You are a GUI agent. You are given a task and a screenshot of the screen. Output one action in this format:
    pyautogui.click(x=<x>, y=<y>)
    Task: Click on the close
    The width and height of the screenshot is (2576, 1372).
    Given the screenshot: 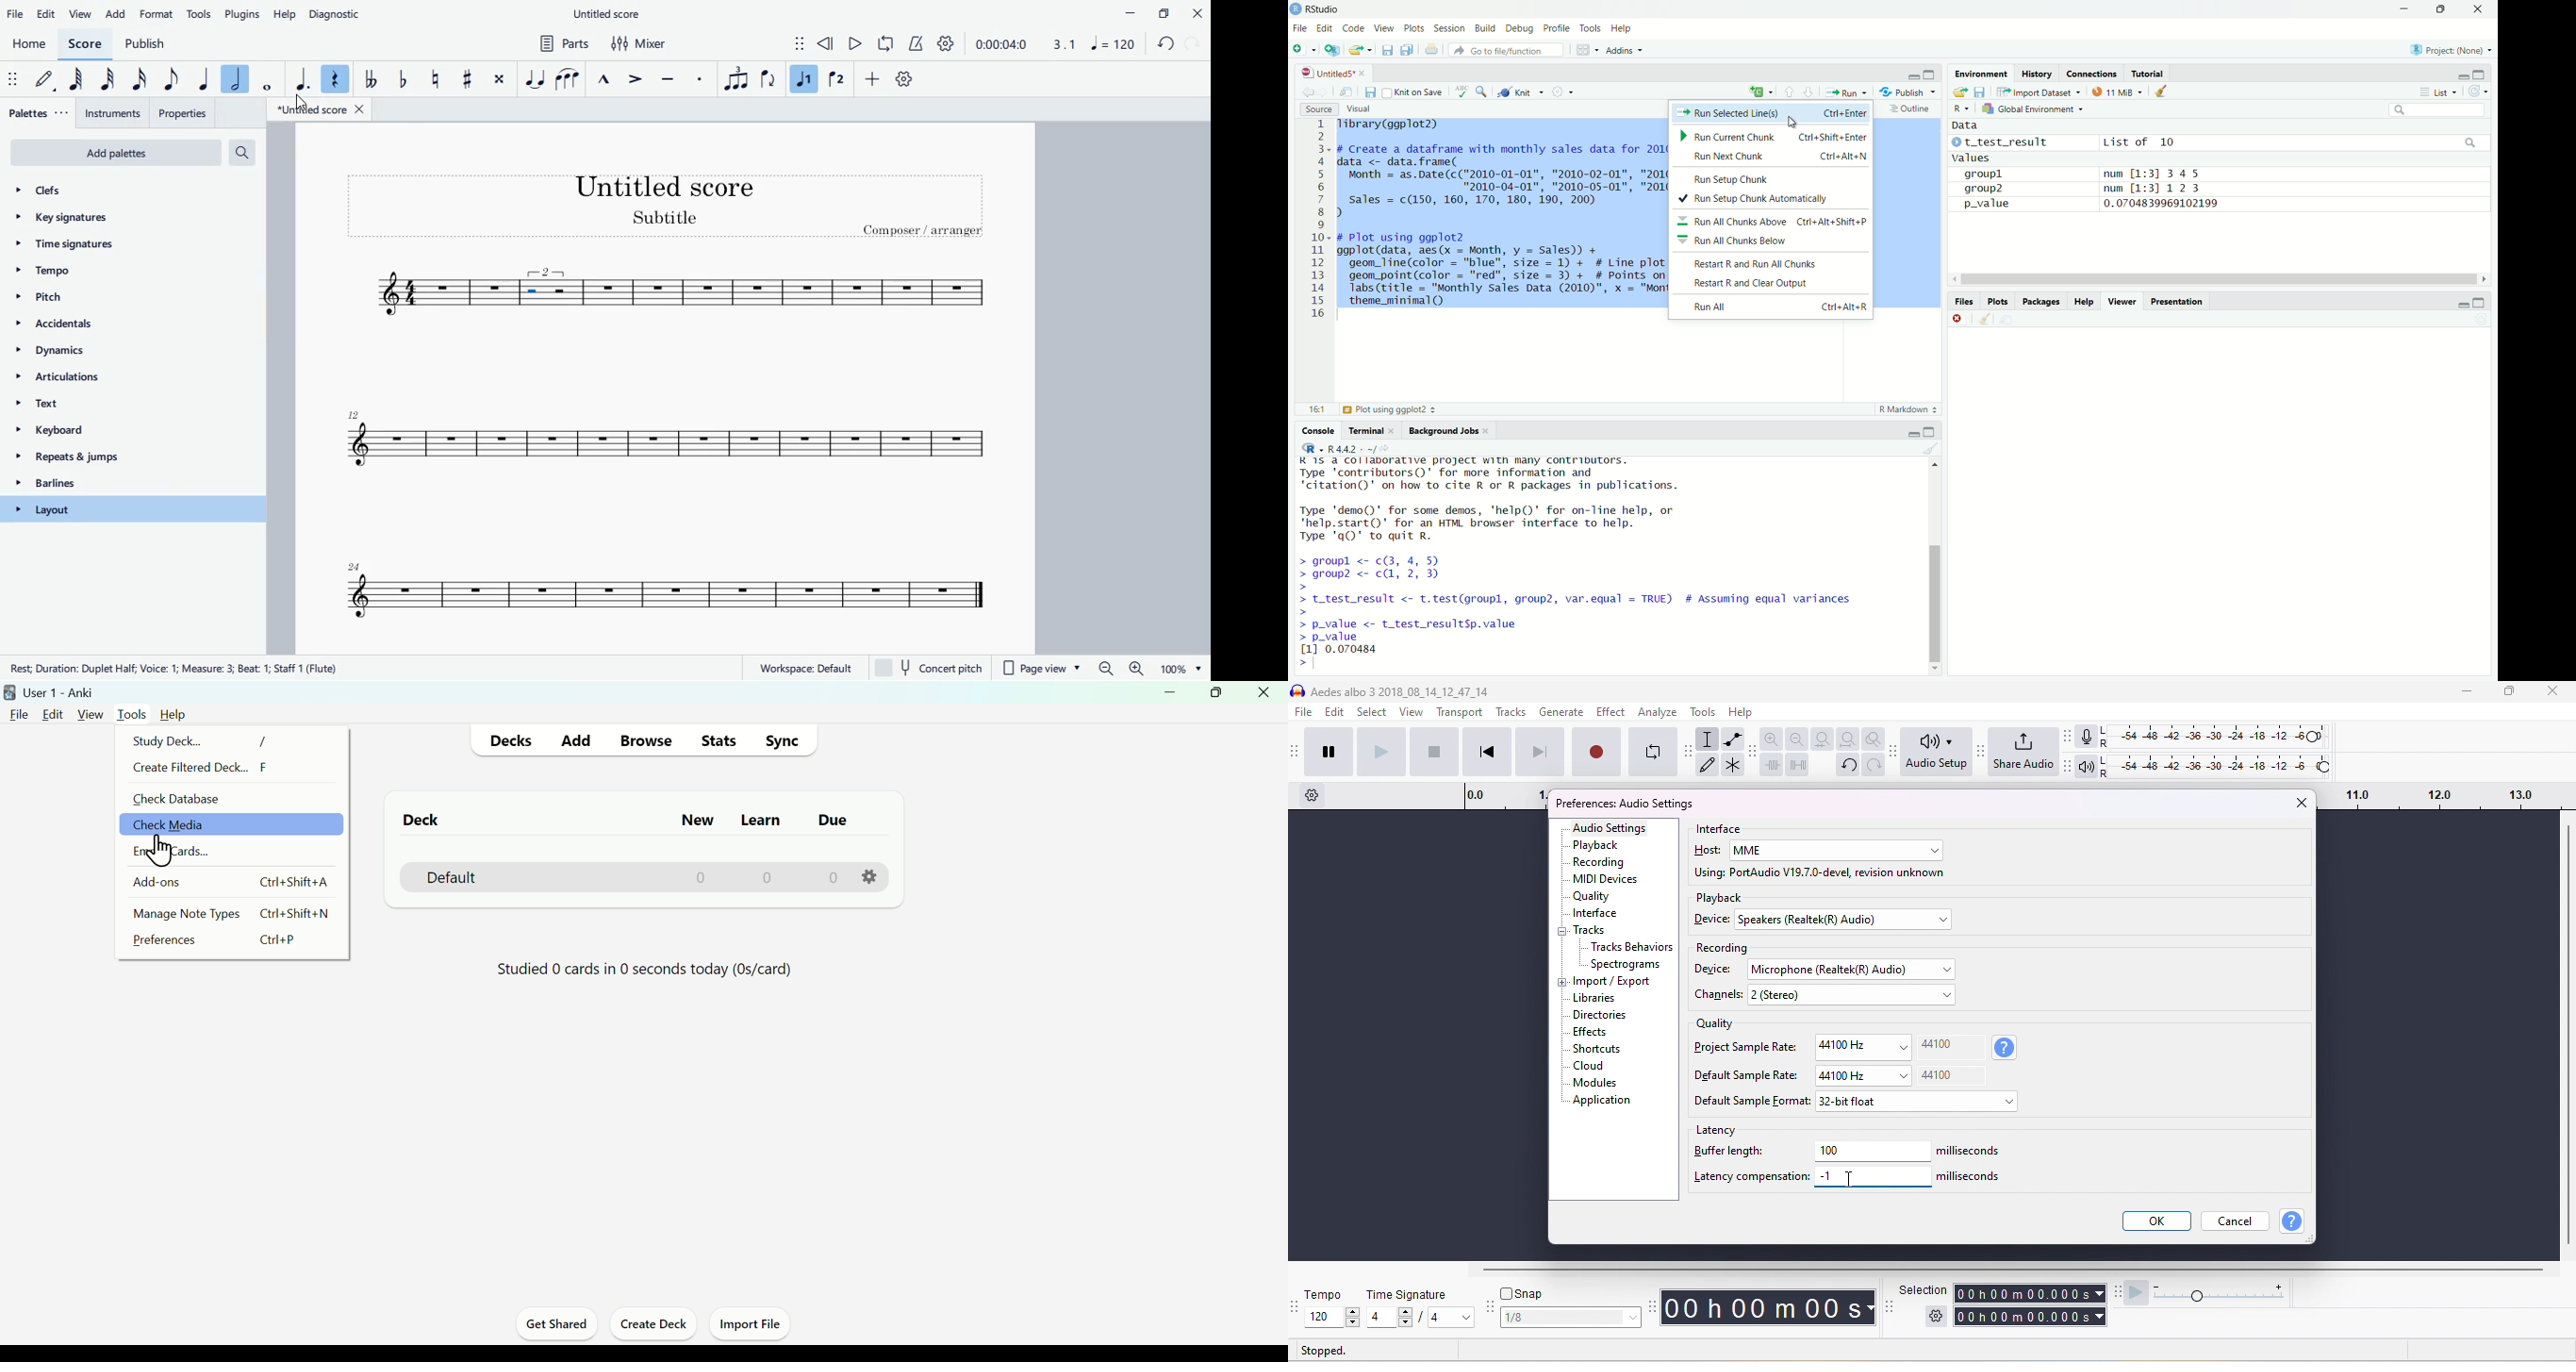 What is the action you would take?
    pyautogui.click(x=1197, y=12)
    